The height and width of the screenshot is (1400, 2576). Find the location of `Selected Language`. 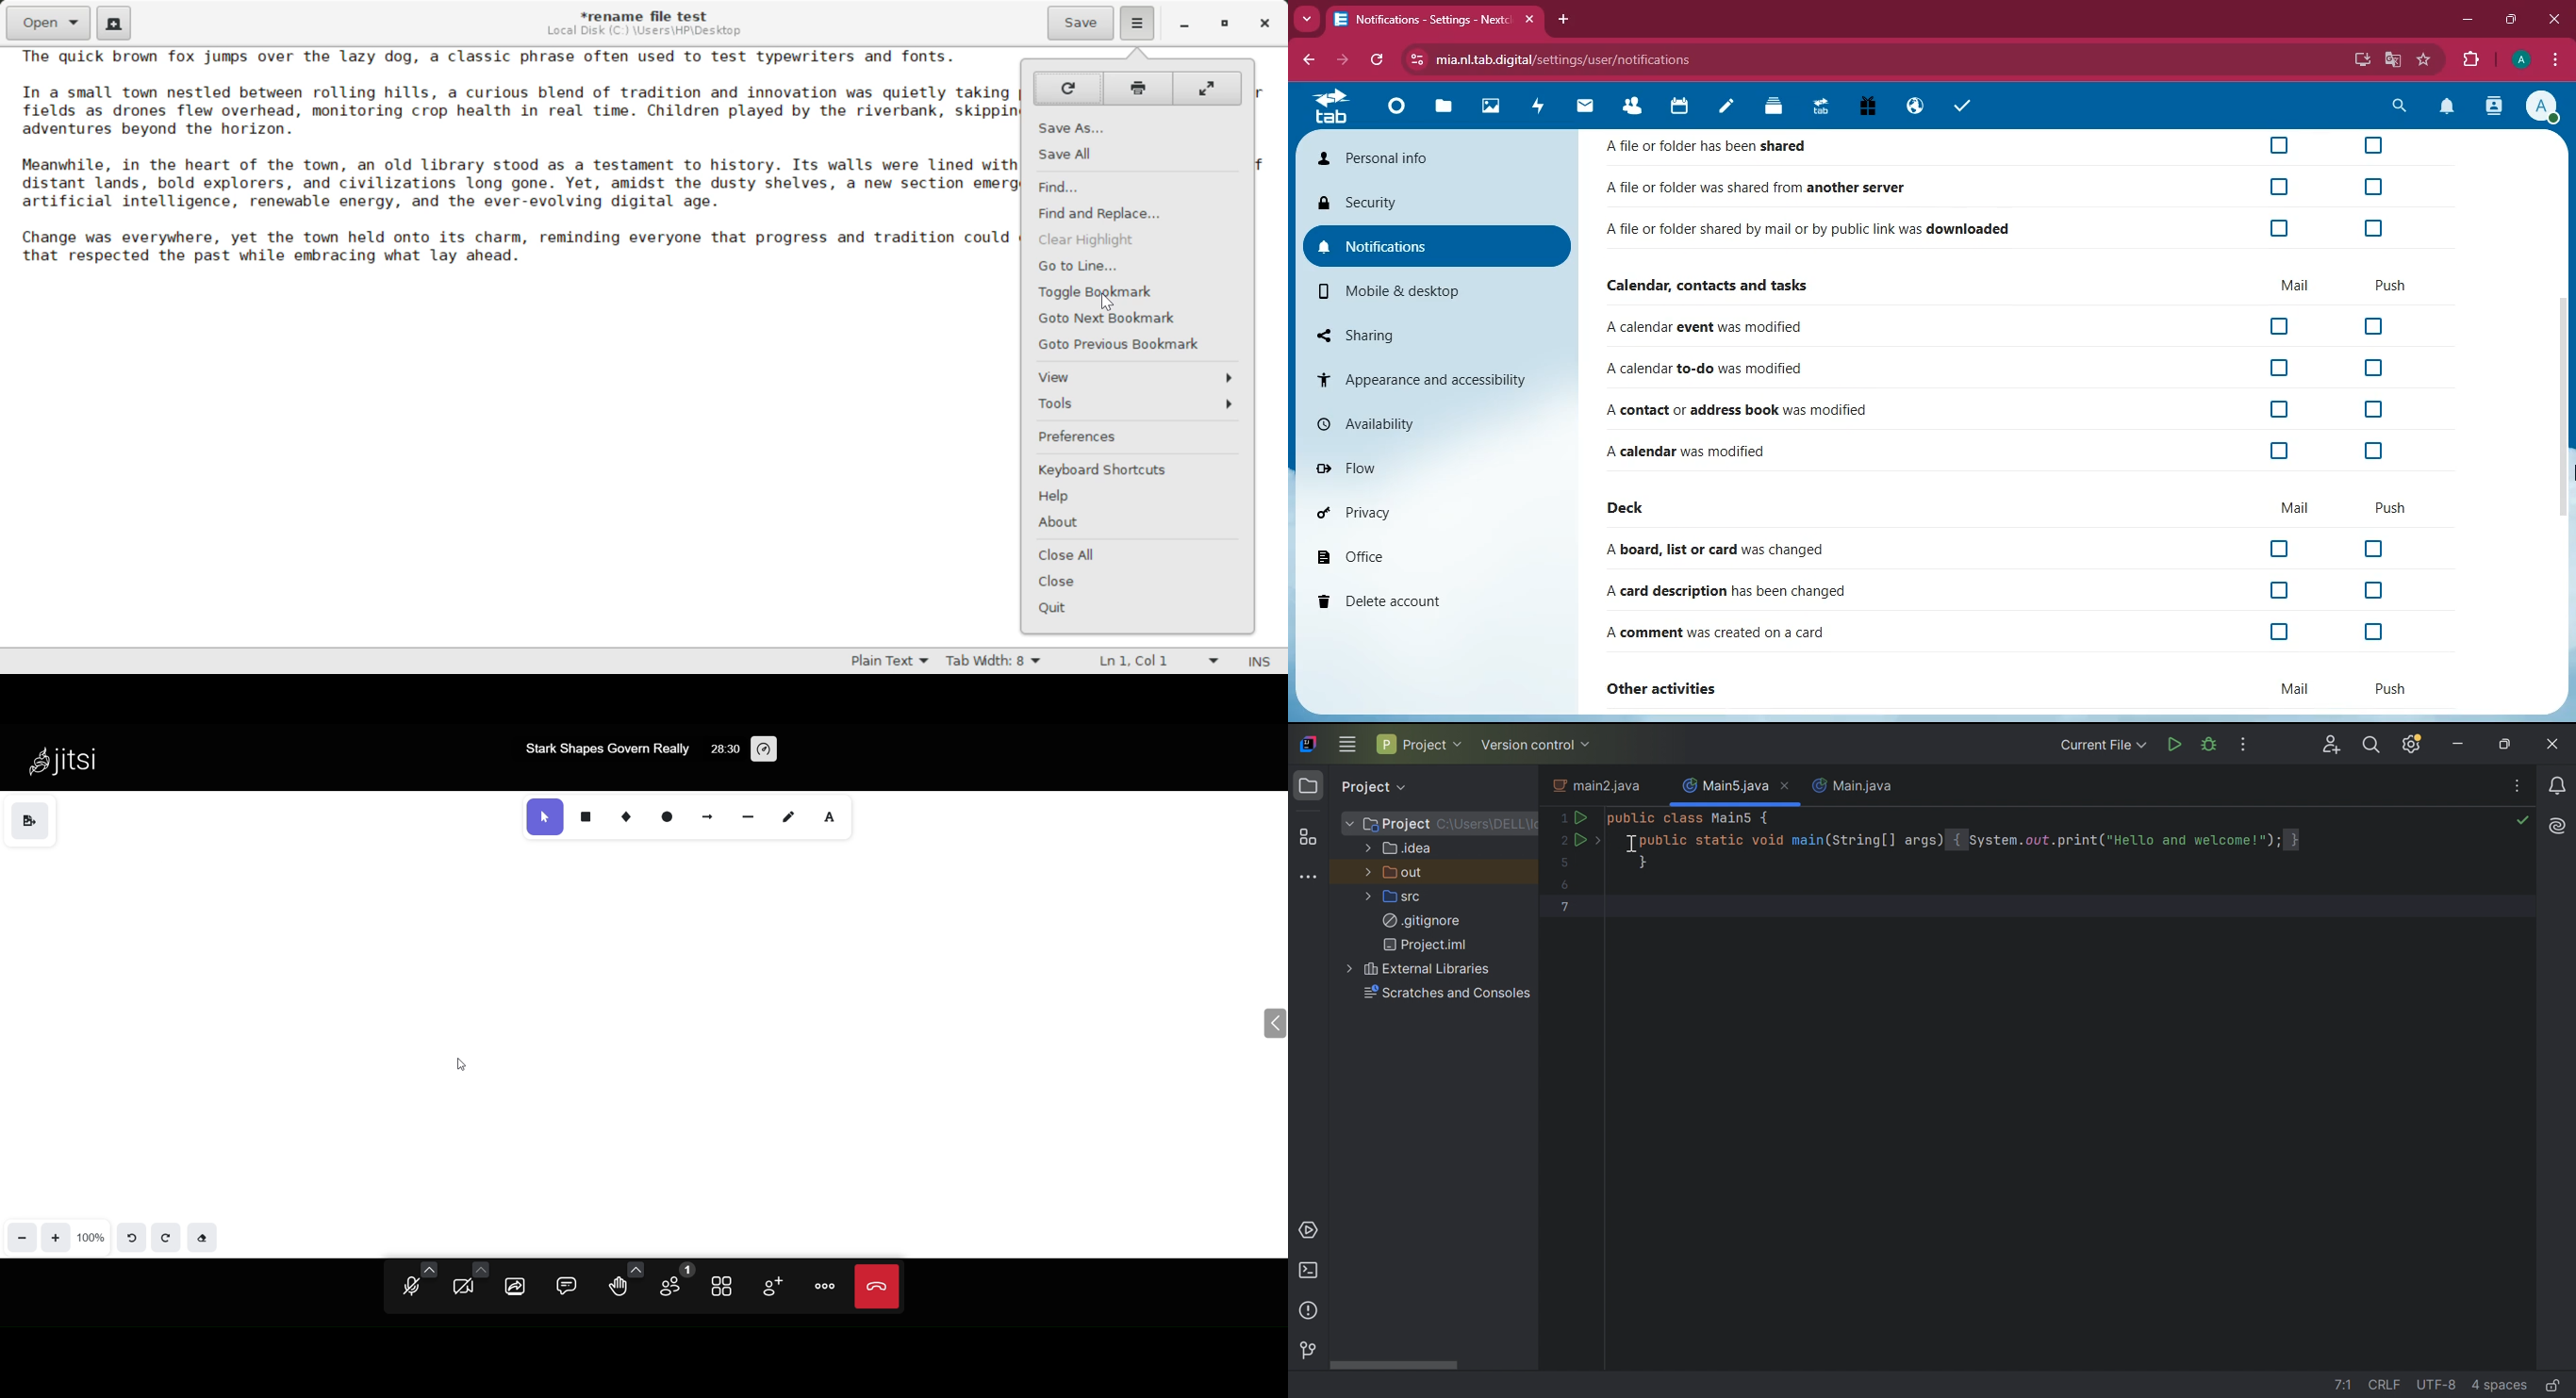

Selected Language is located at coordinates (890, 663).